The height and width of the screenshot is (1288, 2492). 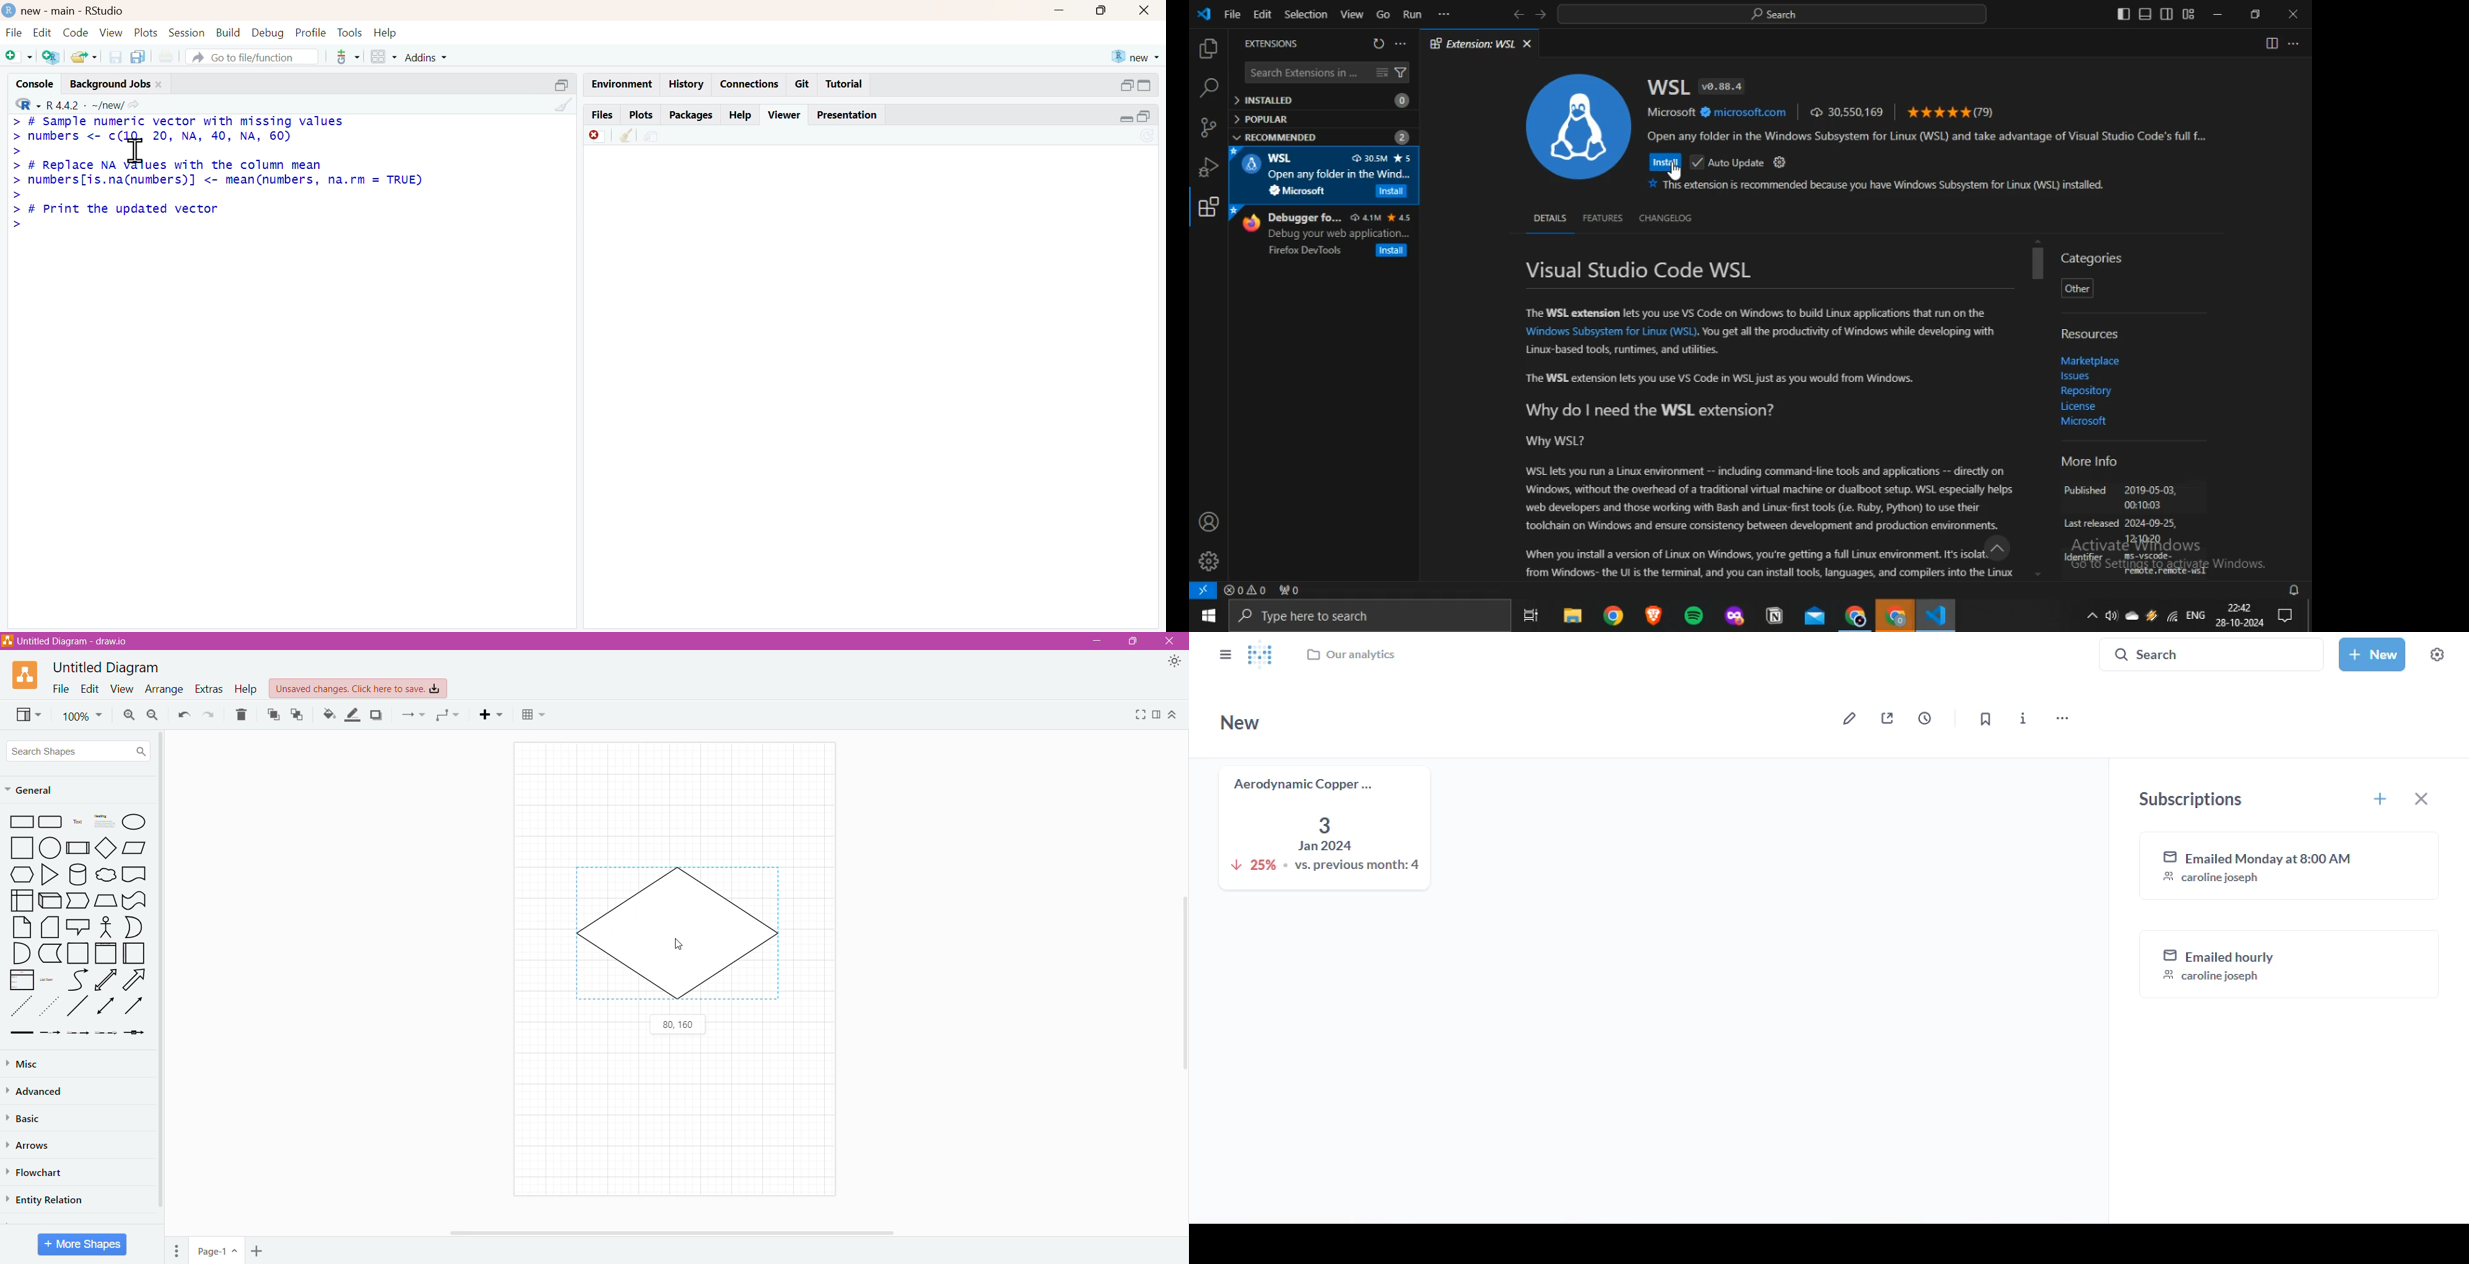 I want to click on Vertical Container, so click(x=105, y=954).